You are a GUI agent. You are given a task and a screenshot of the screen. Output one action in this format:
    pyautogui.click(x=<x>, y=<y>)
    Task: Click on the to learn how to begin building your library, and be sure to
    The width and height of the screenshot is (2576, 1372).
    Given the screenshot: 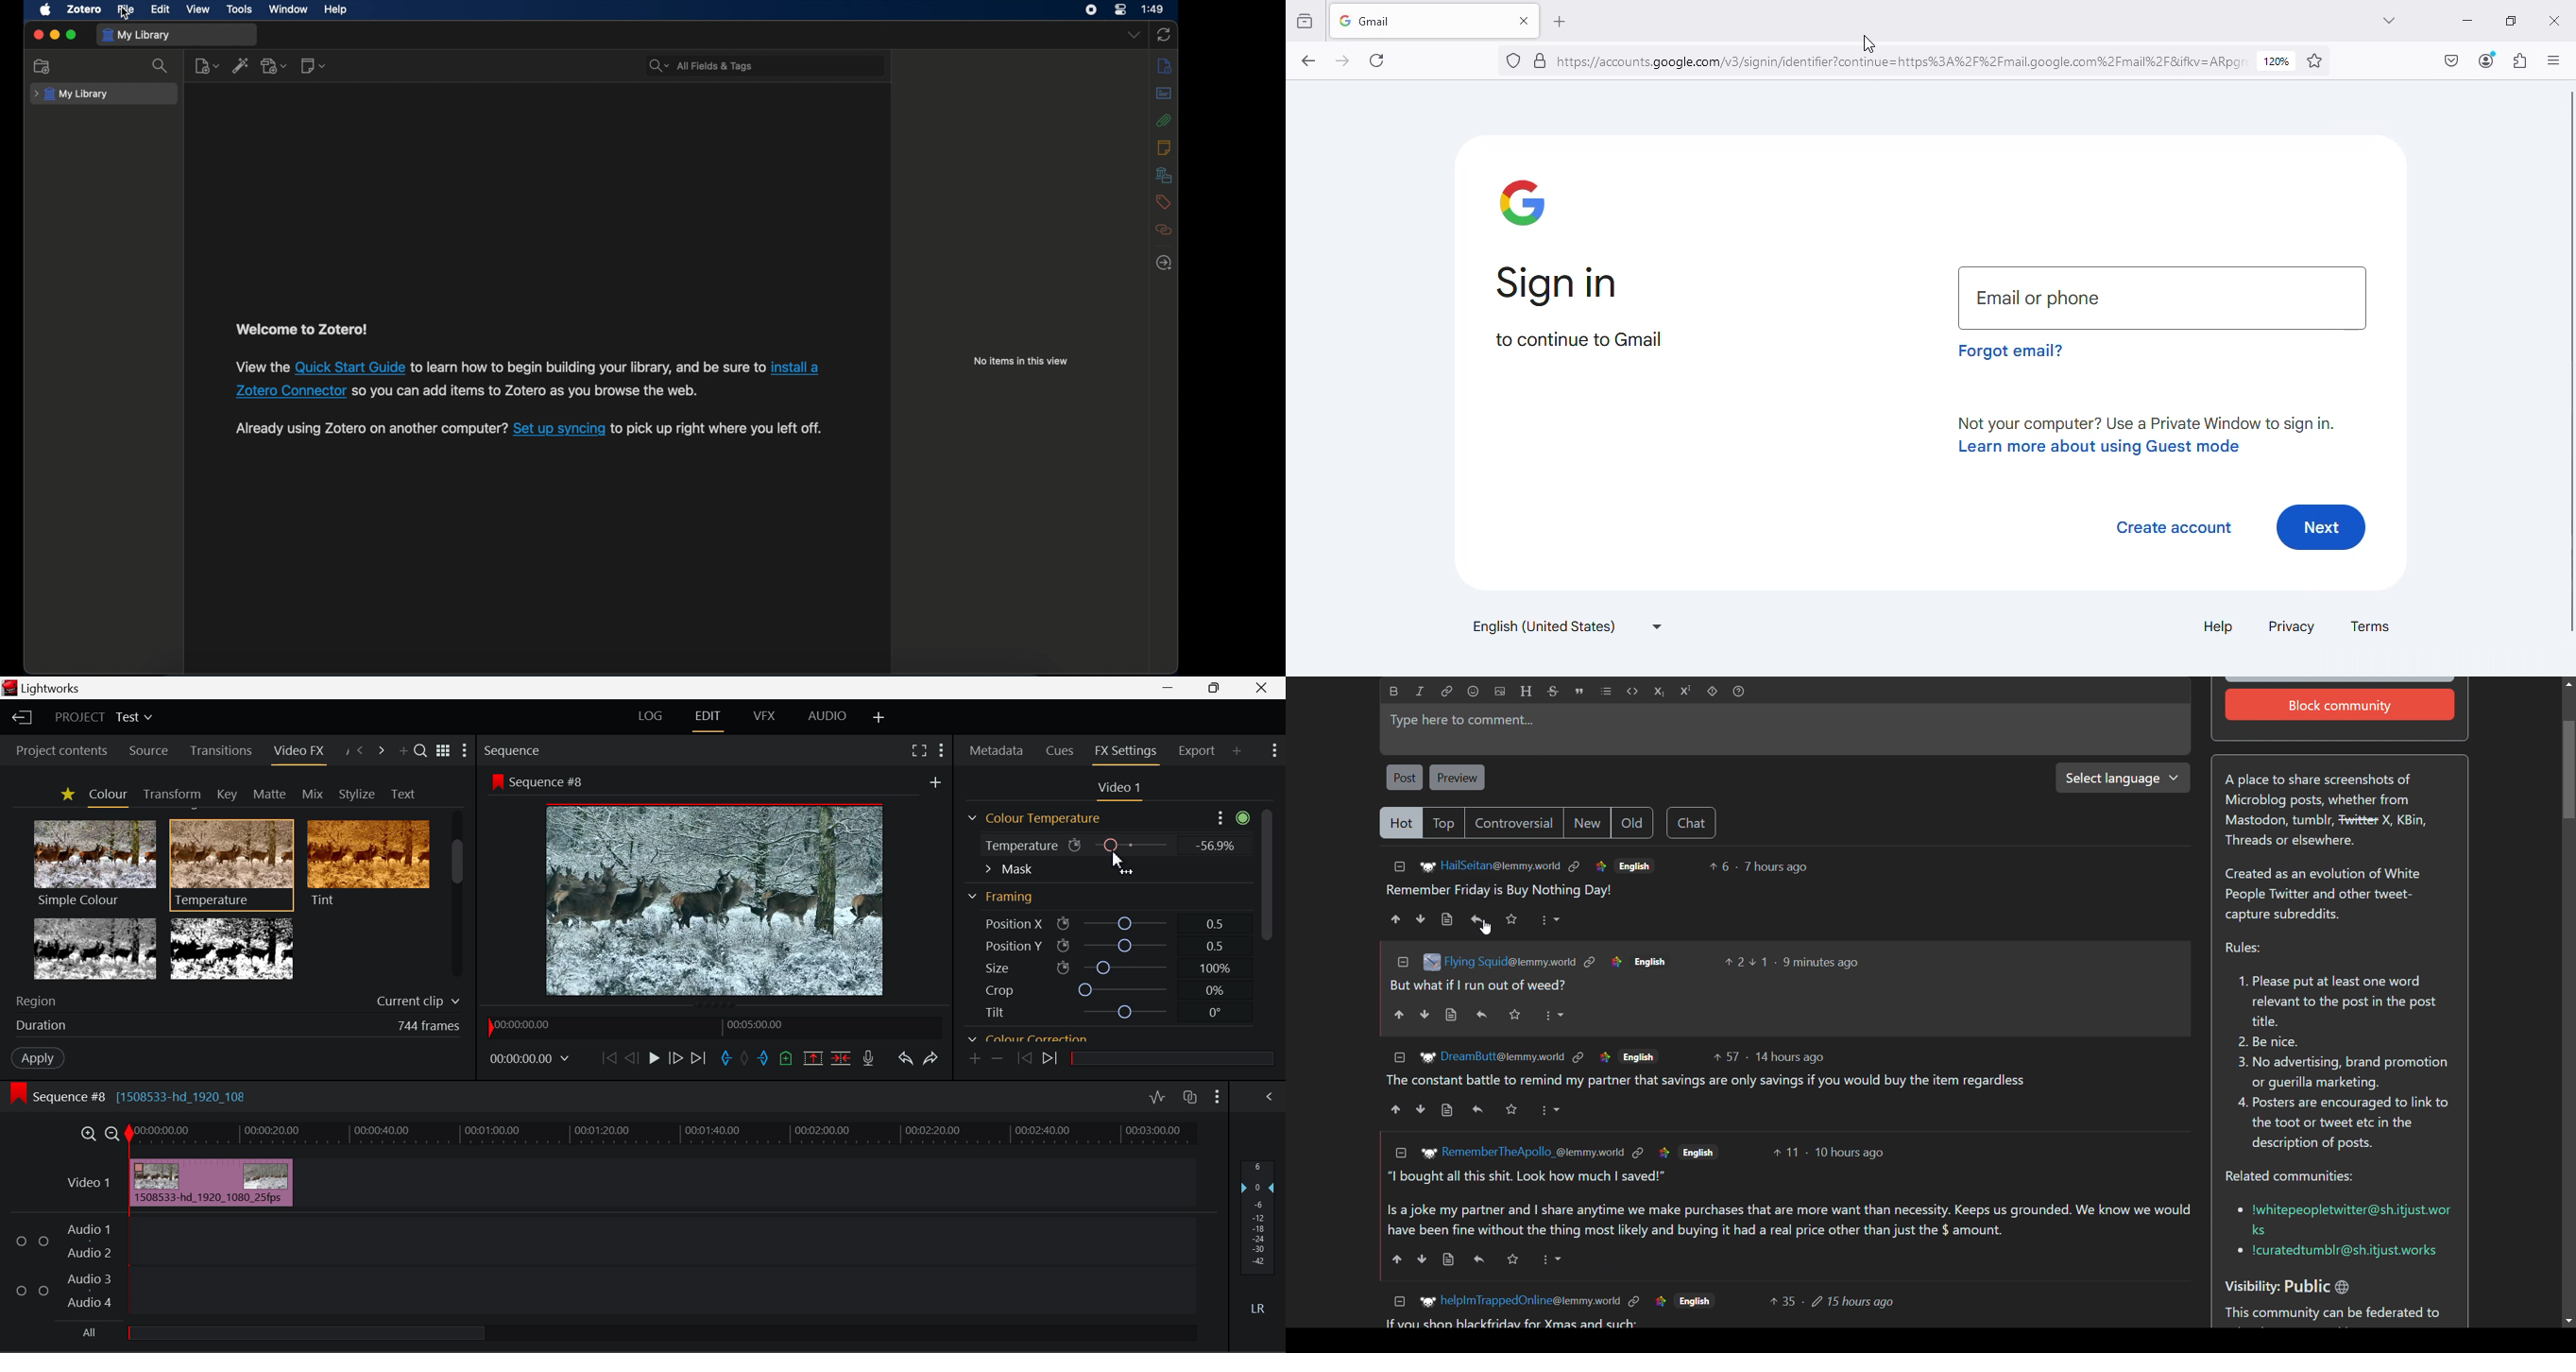 What is the action you would take?
    pyautogui.click(x=588, y=367)
    